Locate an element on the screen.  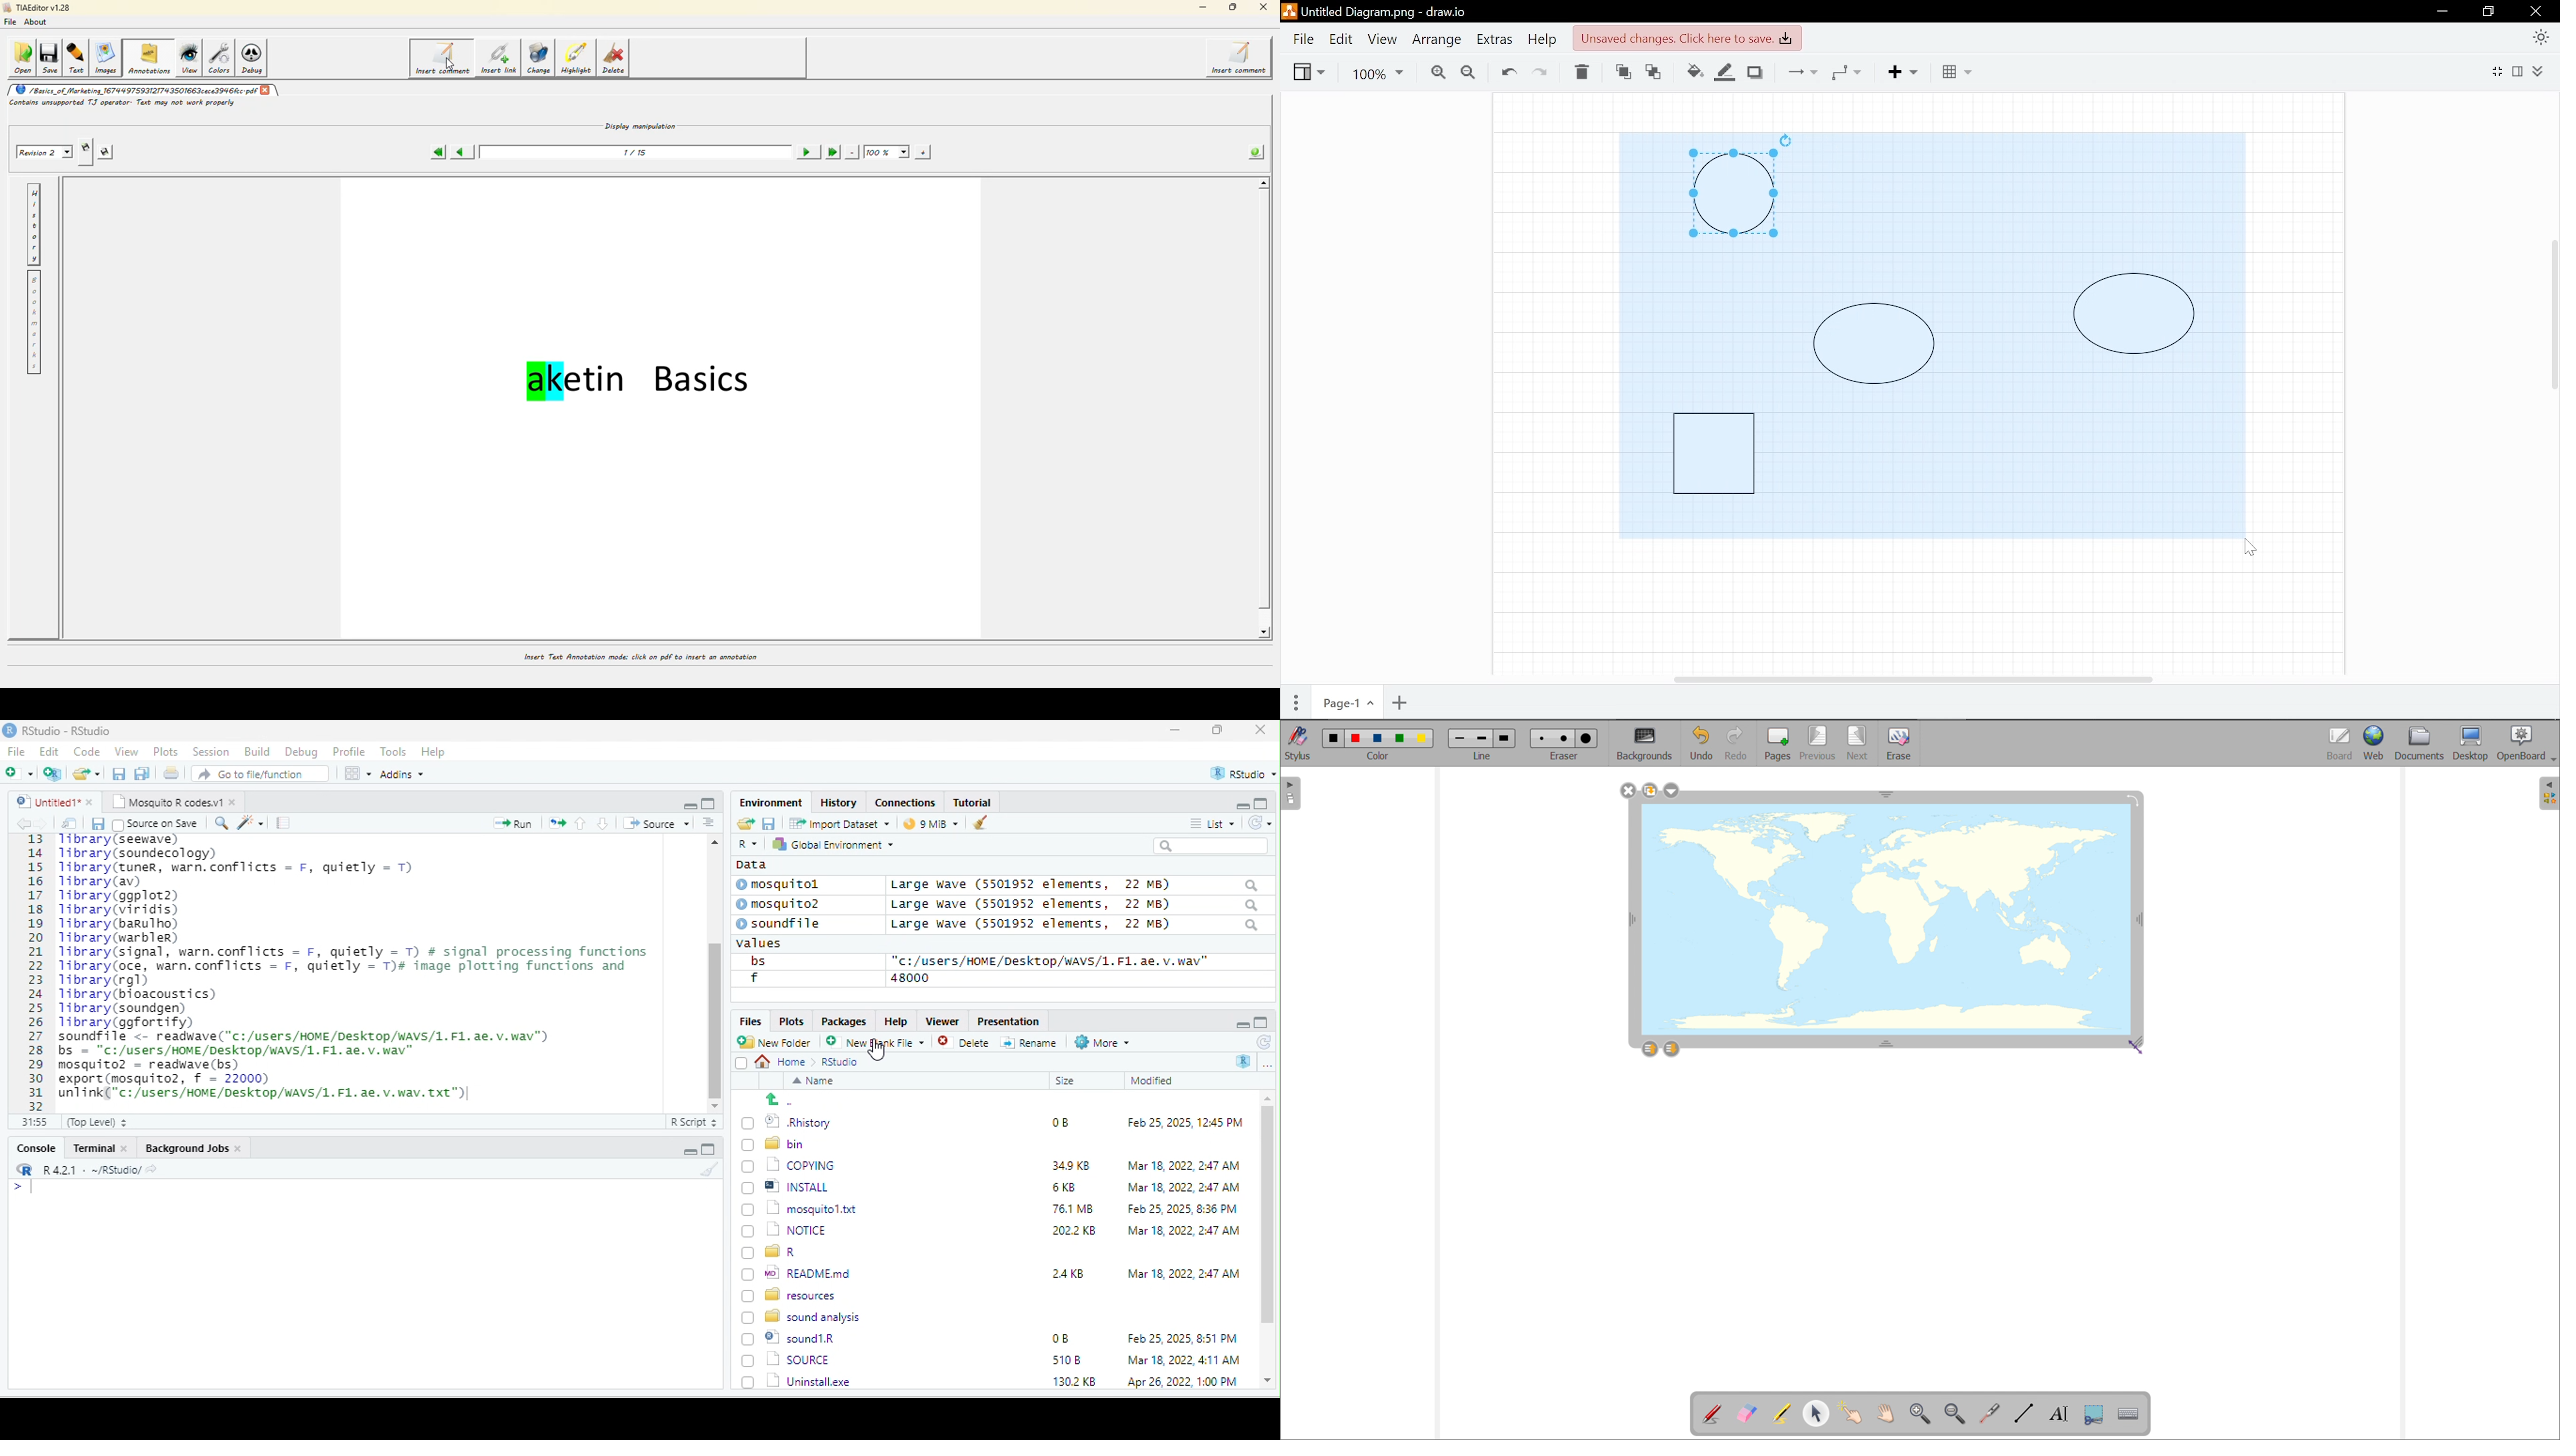
hy Global Environment ~ is located at coordinates (828, 844).